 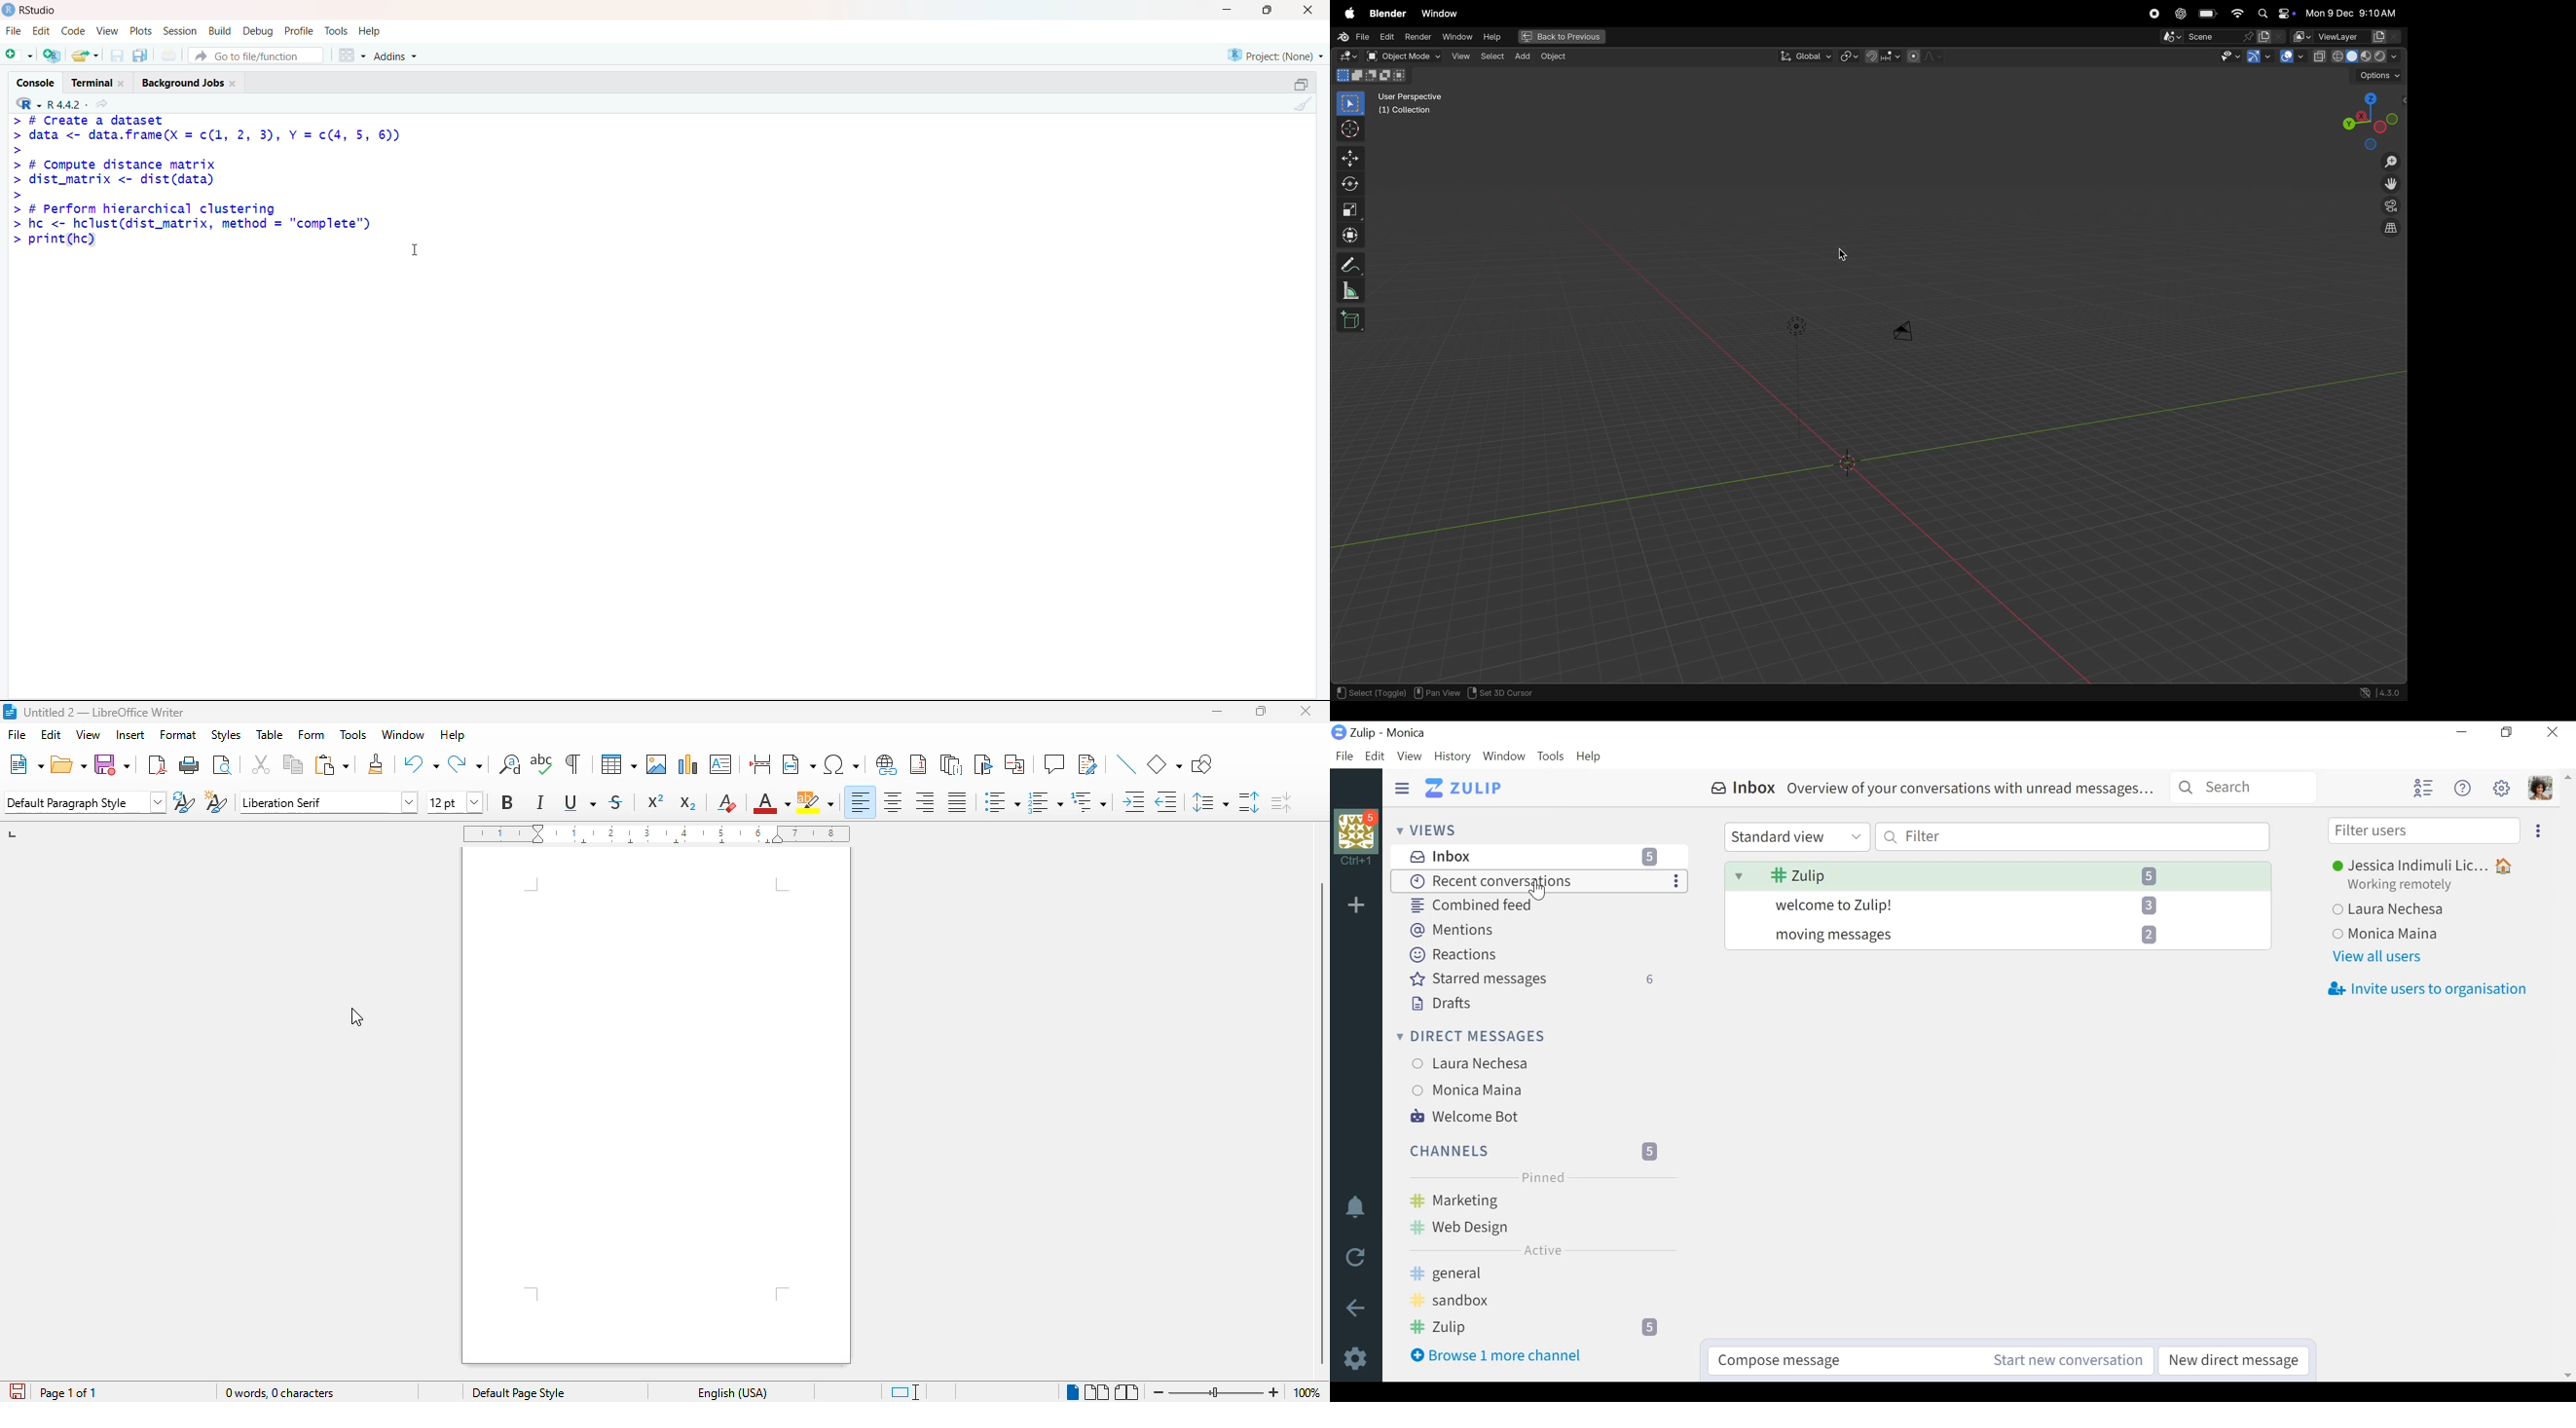 What do you see at coordinates (68, 764) in the screenshot?
I see `open` at bounding box center [68, 764].